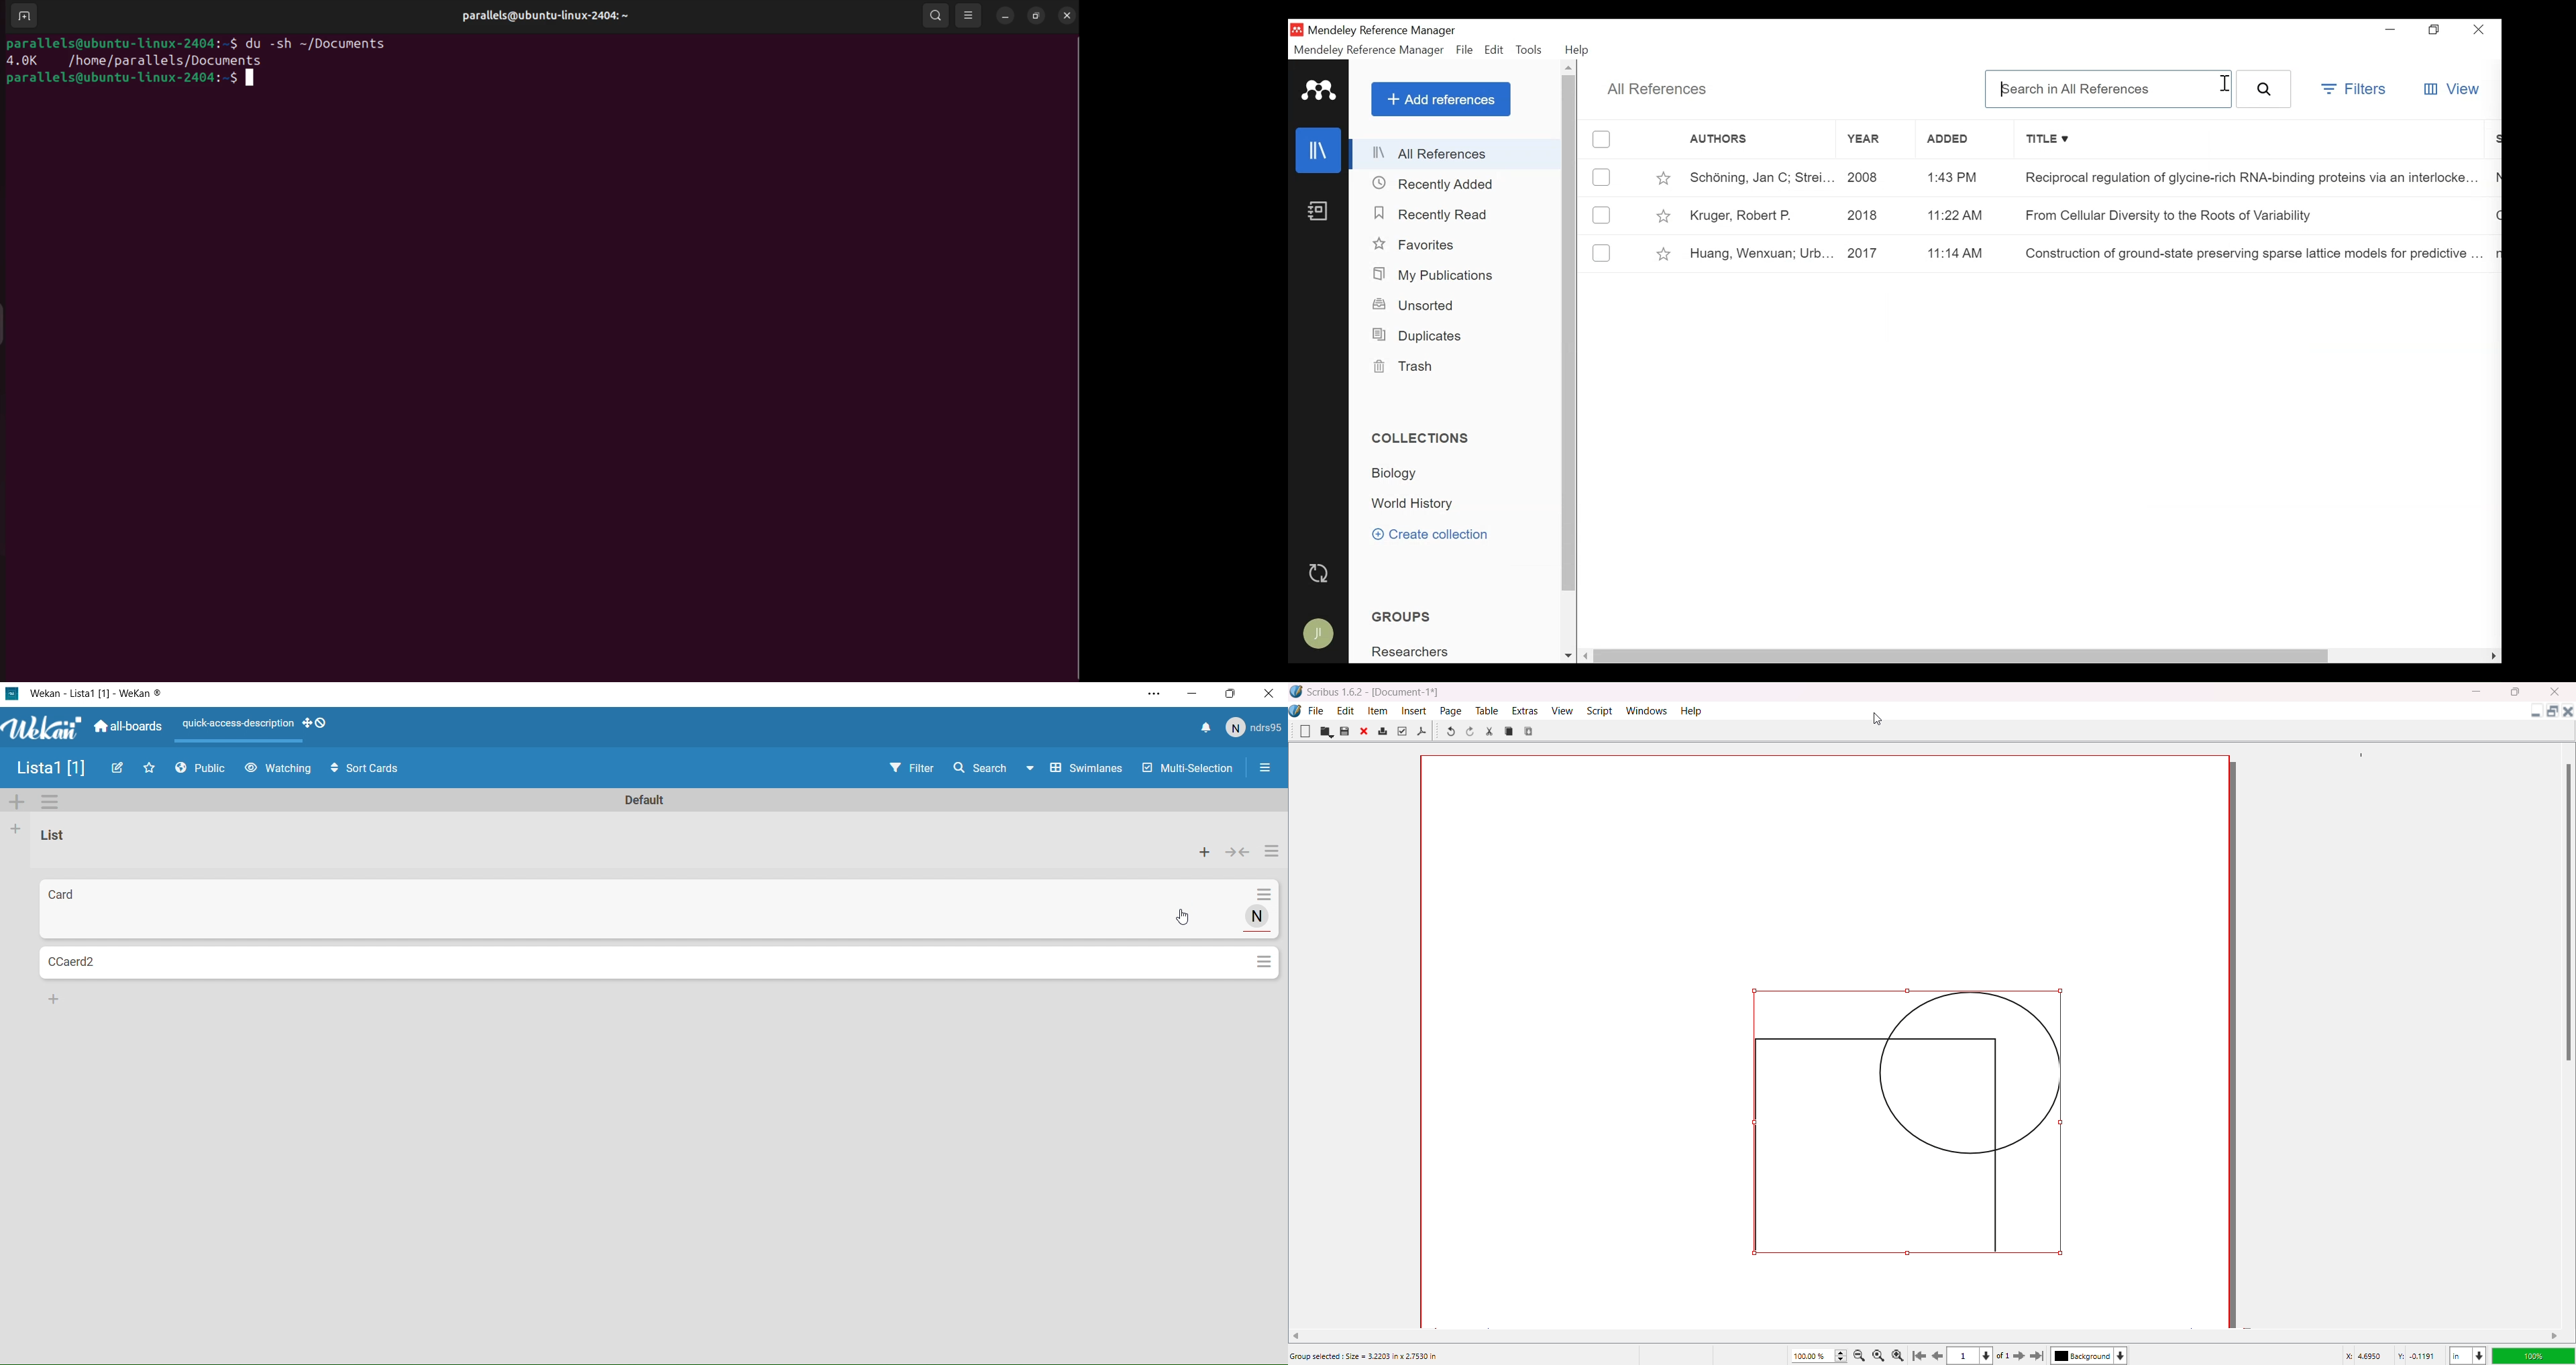 The width and height of the screenshot is (2576, 1372). What do you see at coordinates (2390, 27) in the screenshot?
I see `minimize` at bounding box center [2390, 27].